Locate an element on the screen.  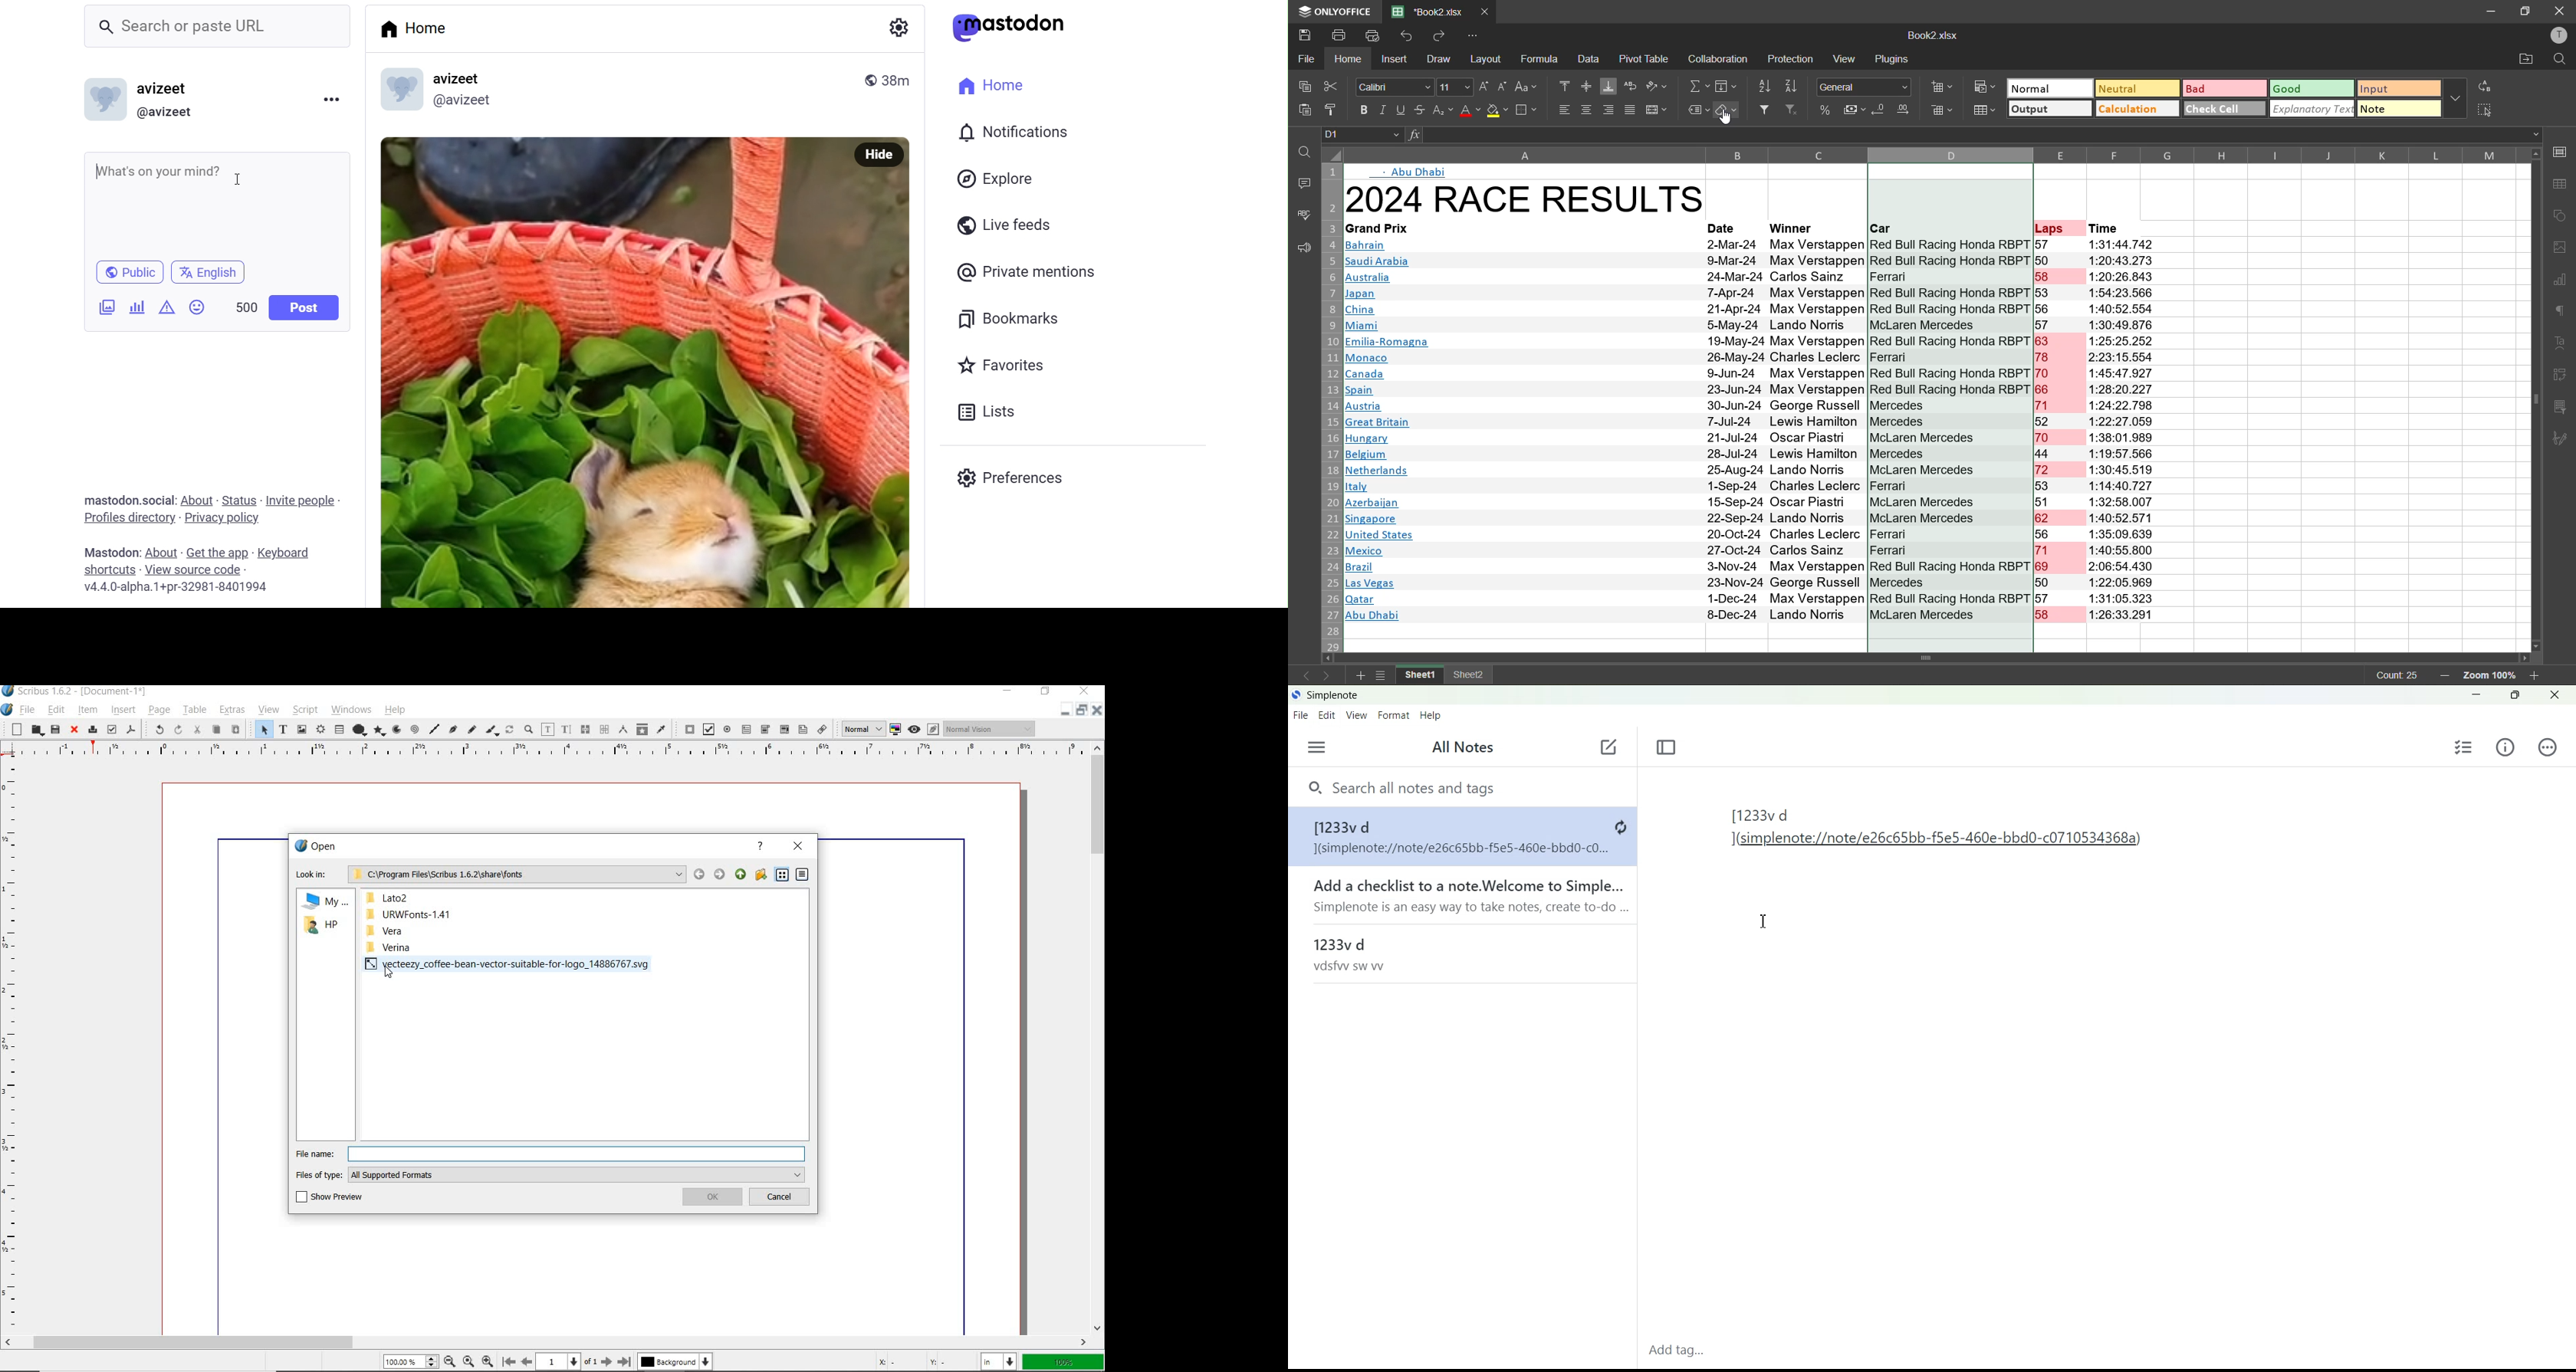
increase decimal is located at coordinates (1904, 109).